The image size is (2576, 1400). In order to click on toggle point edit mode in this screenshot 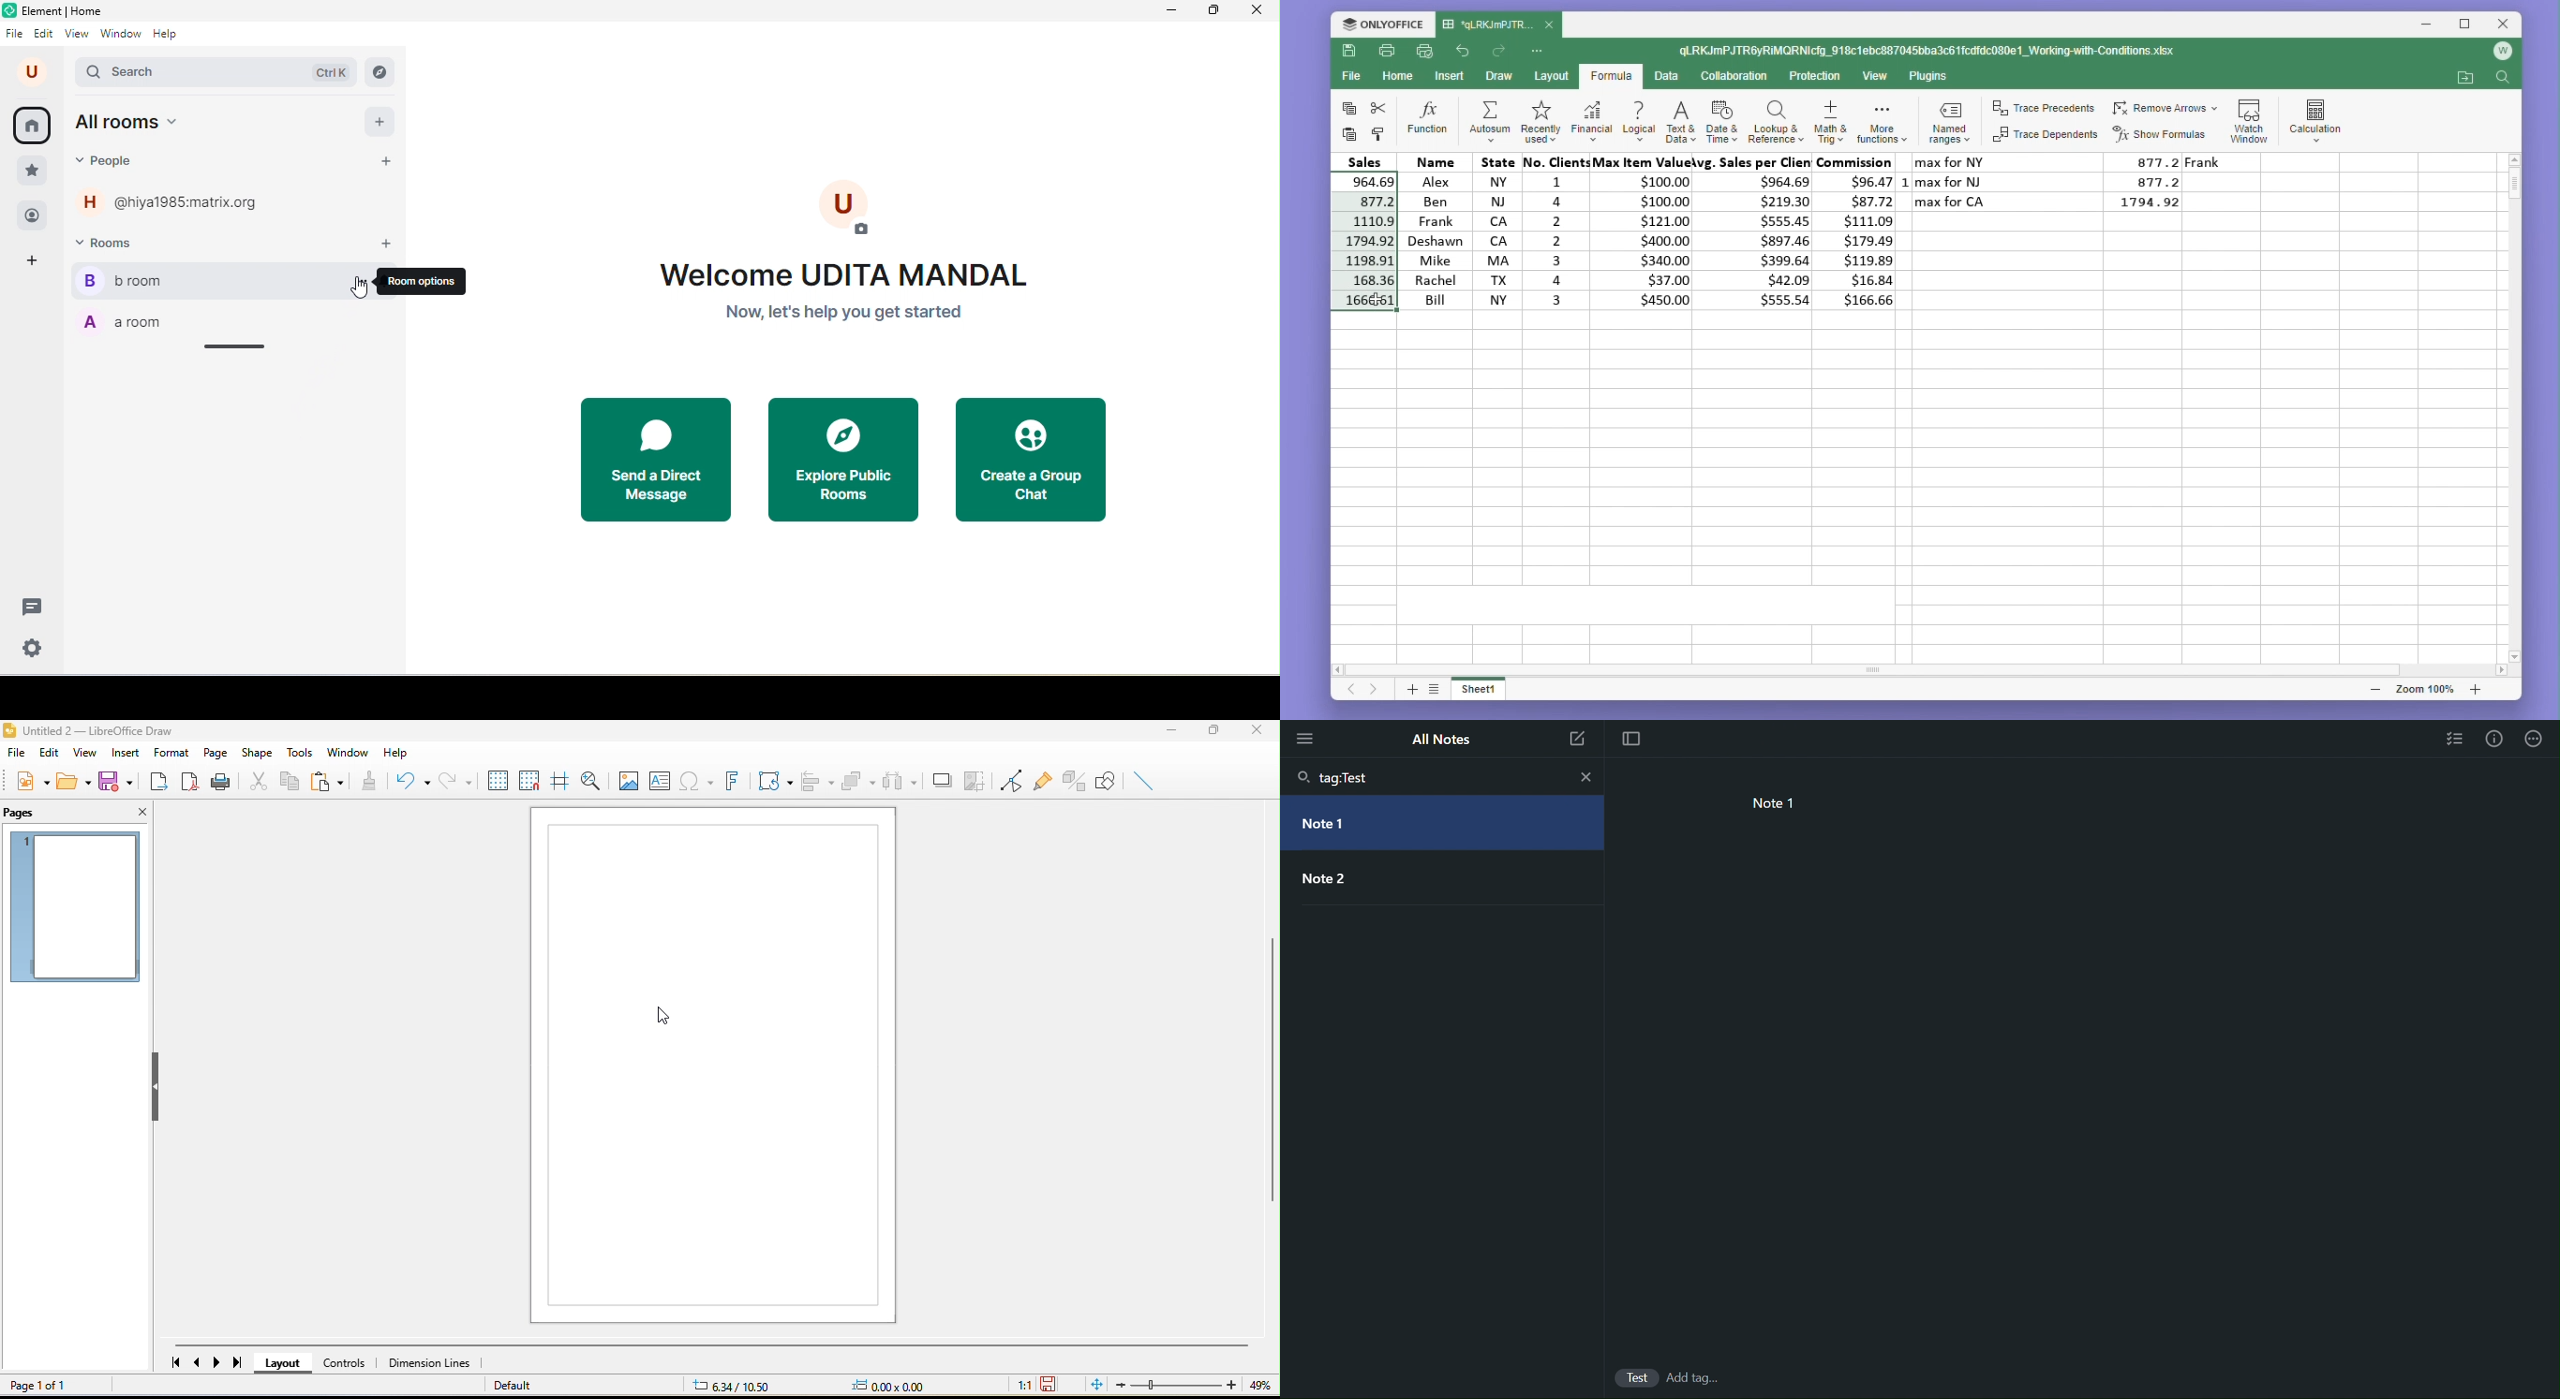, I will do `click(1007, 779)`.